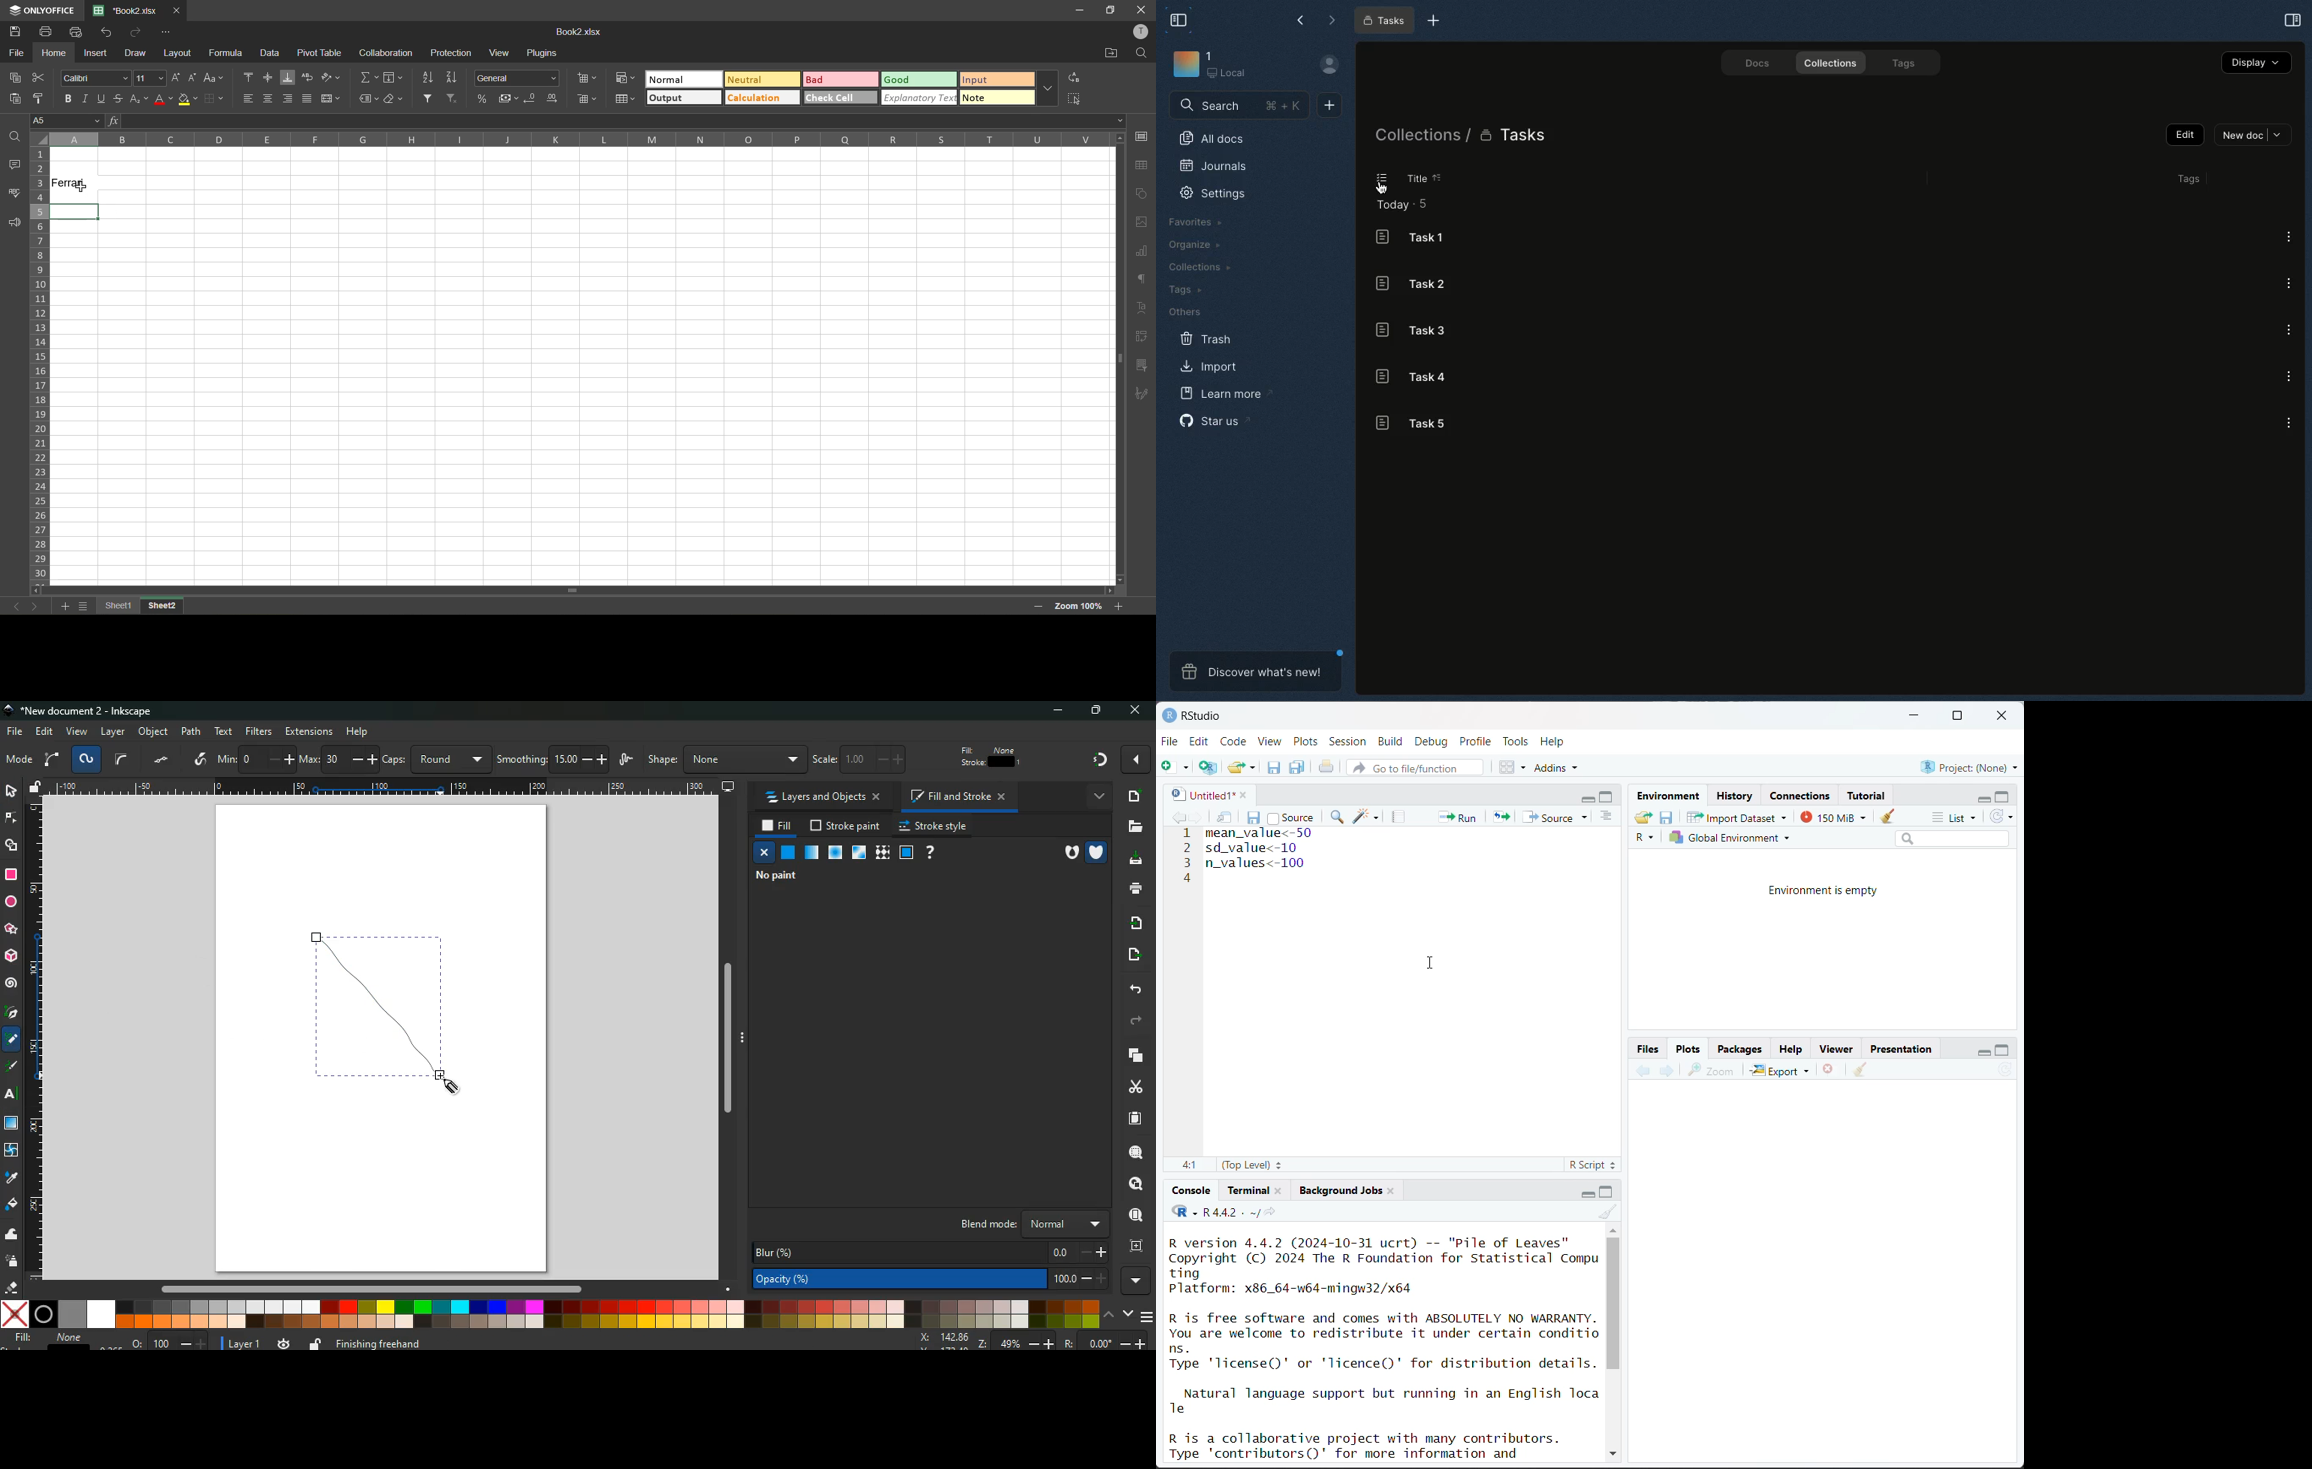  I want to click on maximize, so click(1957, 716).